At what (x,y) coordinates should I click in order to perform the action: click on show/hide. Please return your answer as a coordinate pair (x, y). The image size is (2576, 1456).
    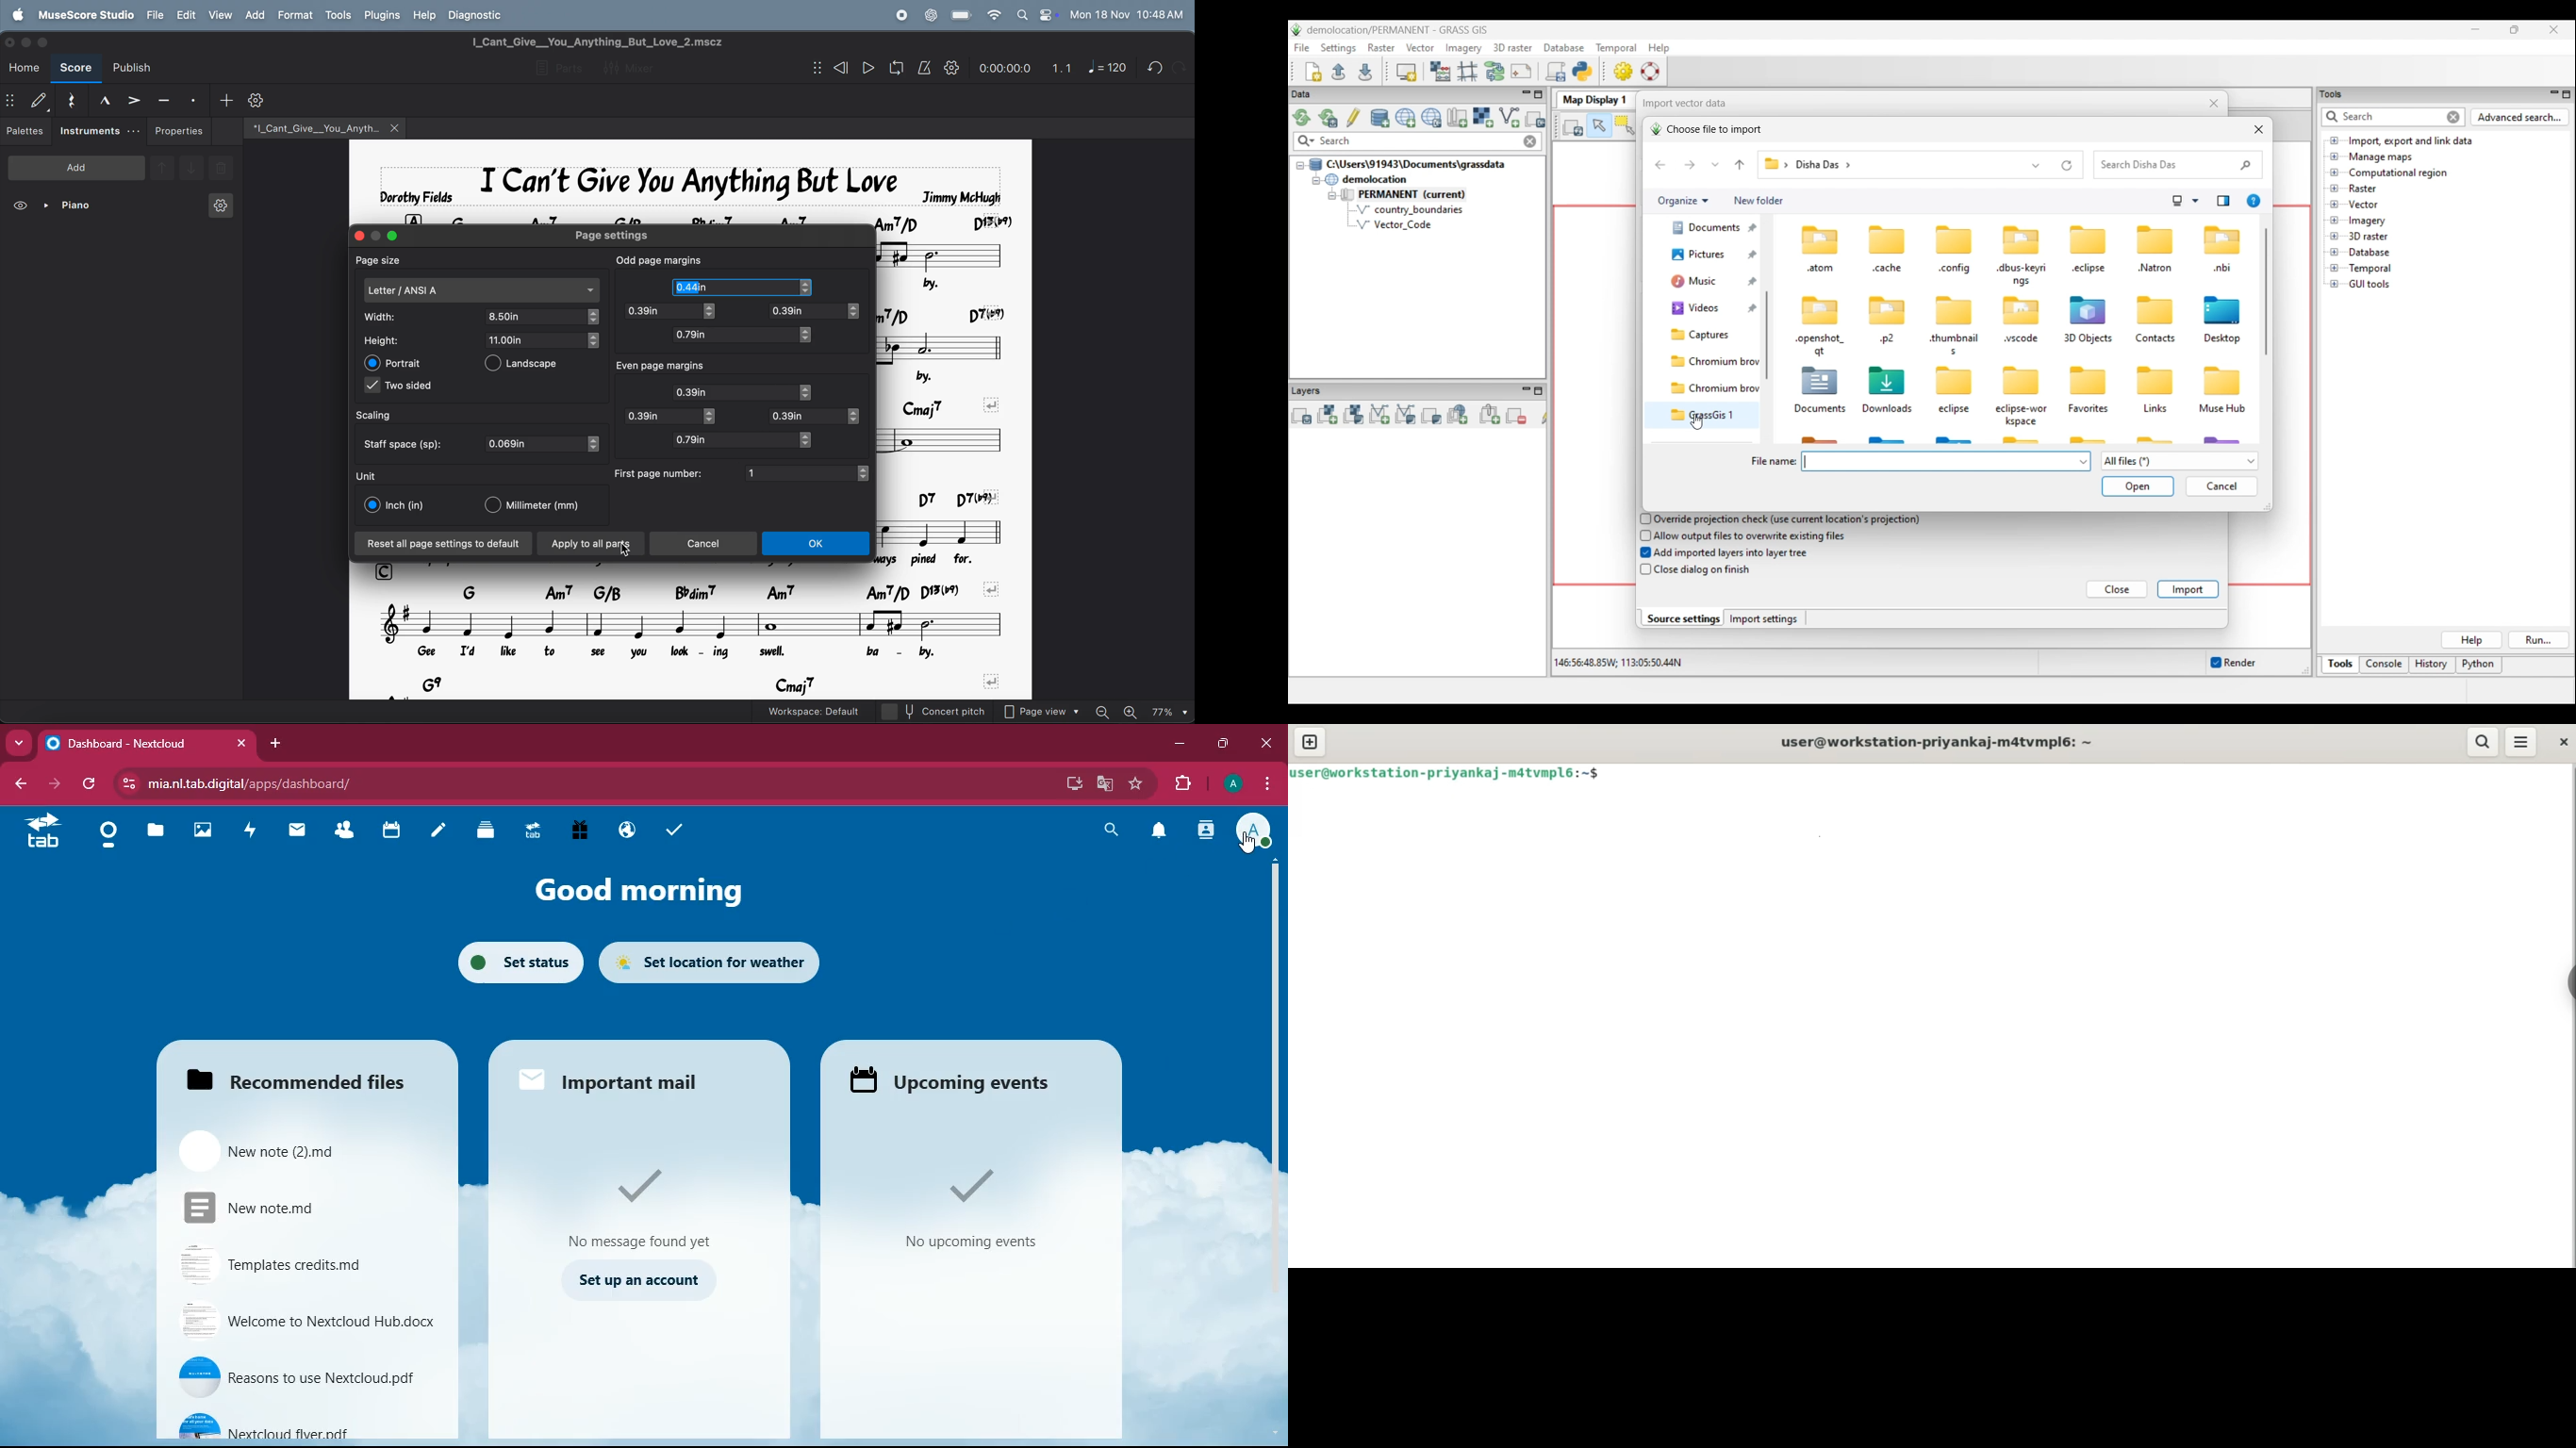
    Looking at the image, I should click on (815, 68).